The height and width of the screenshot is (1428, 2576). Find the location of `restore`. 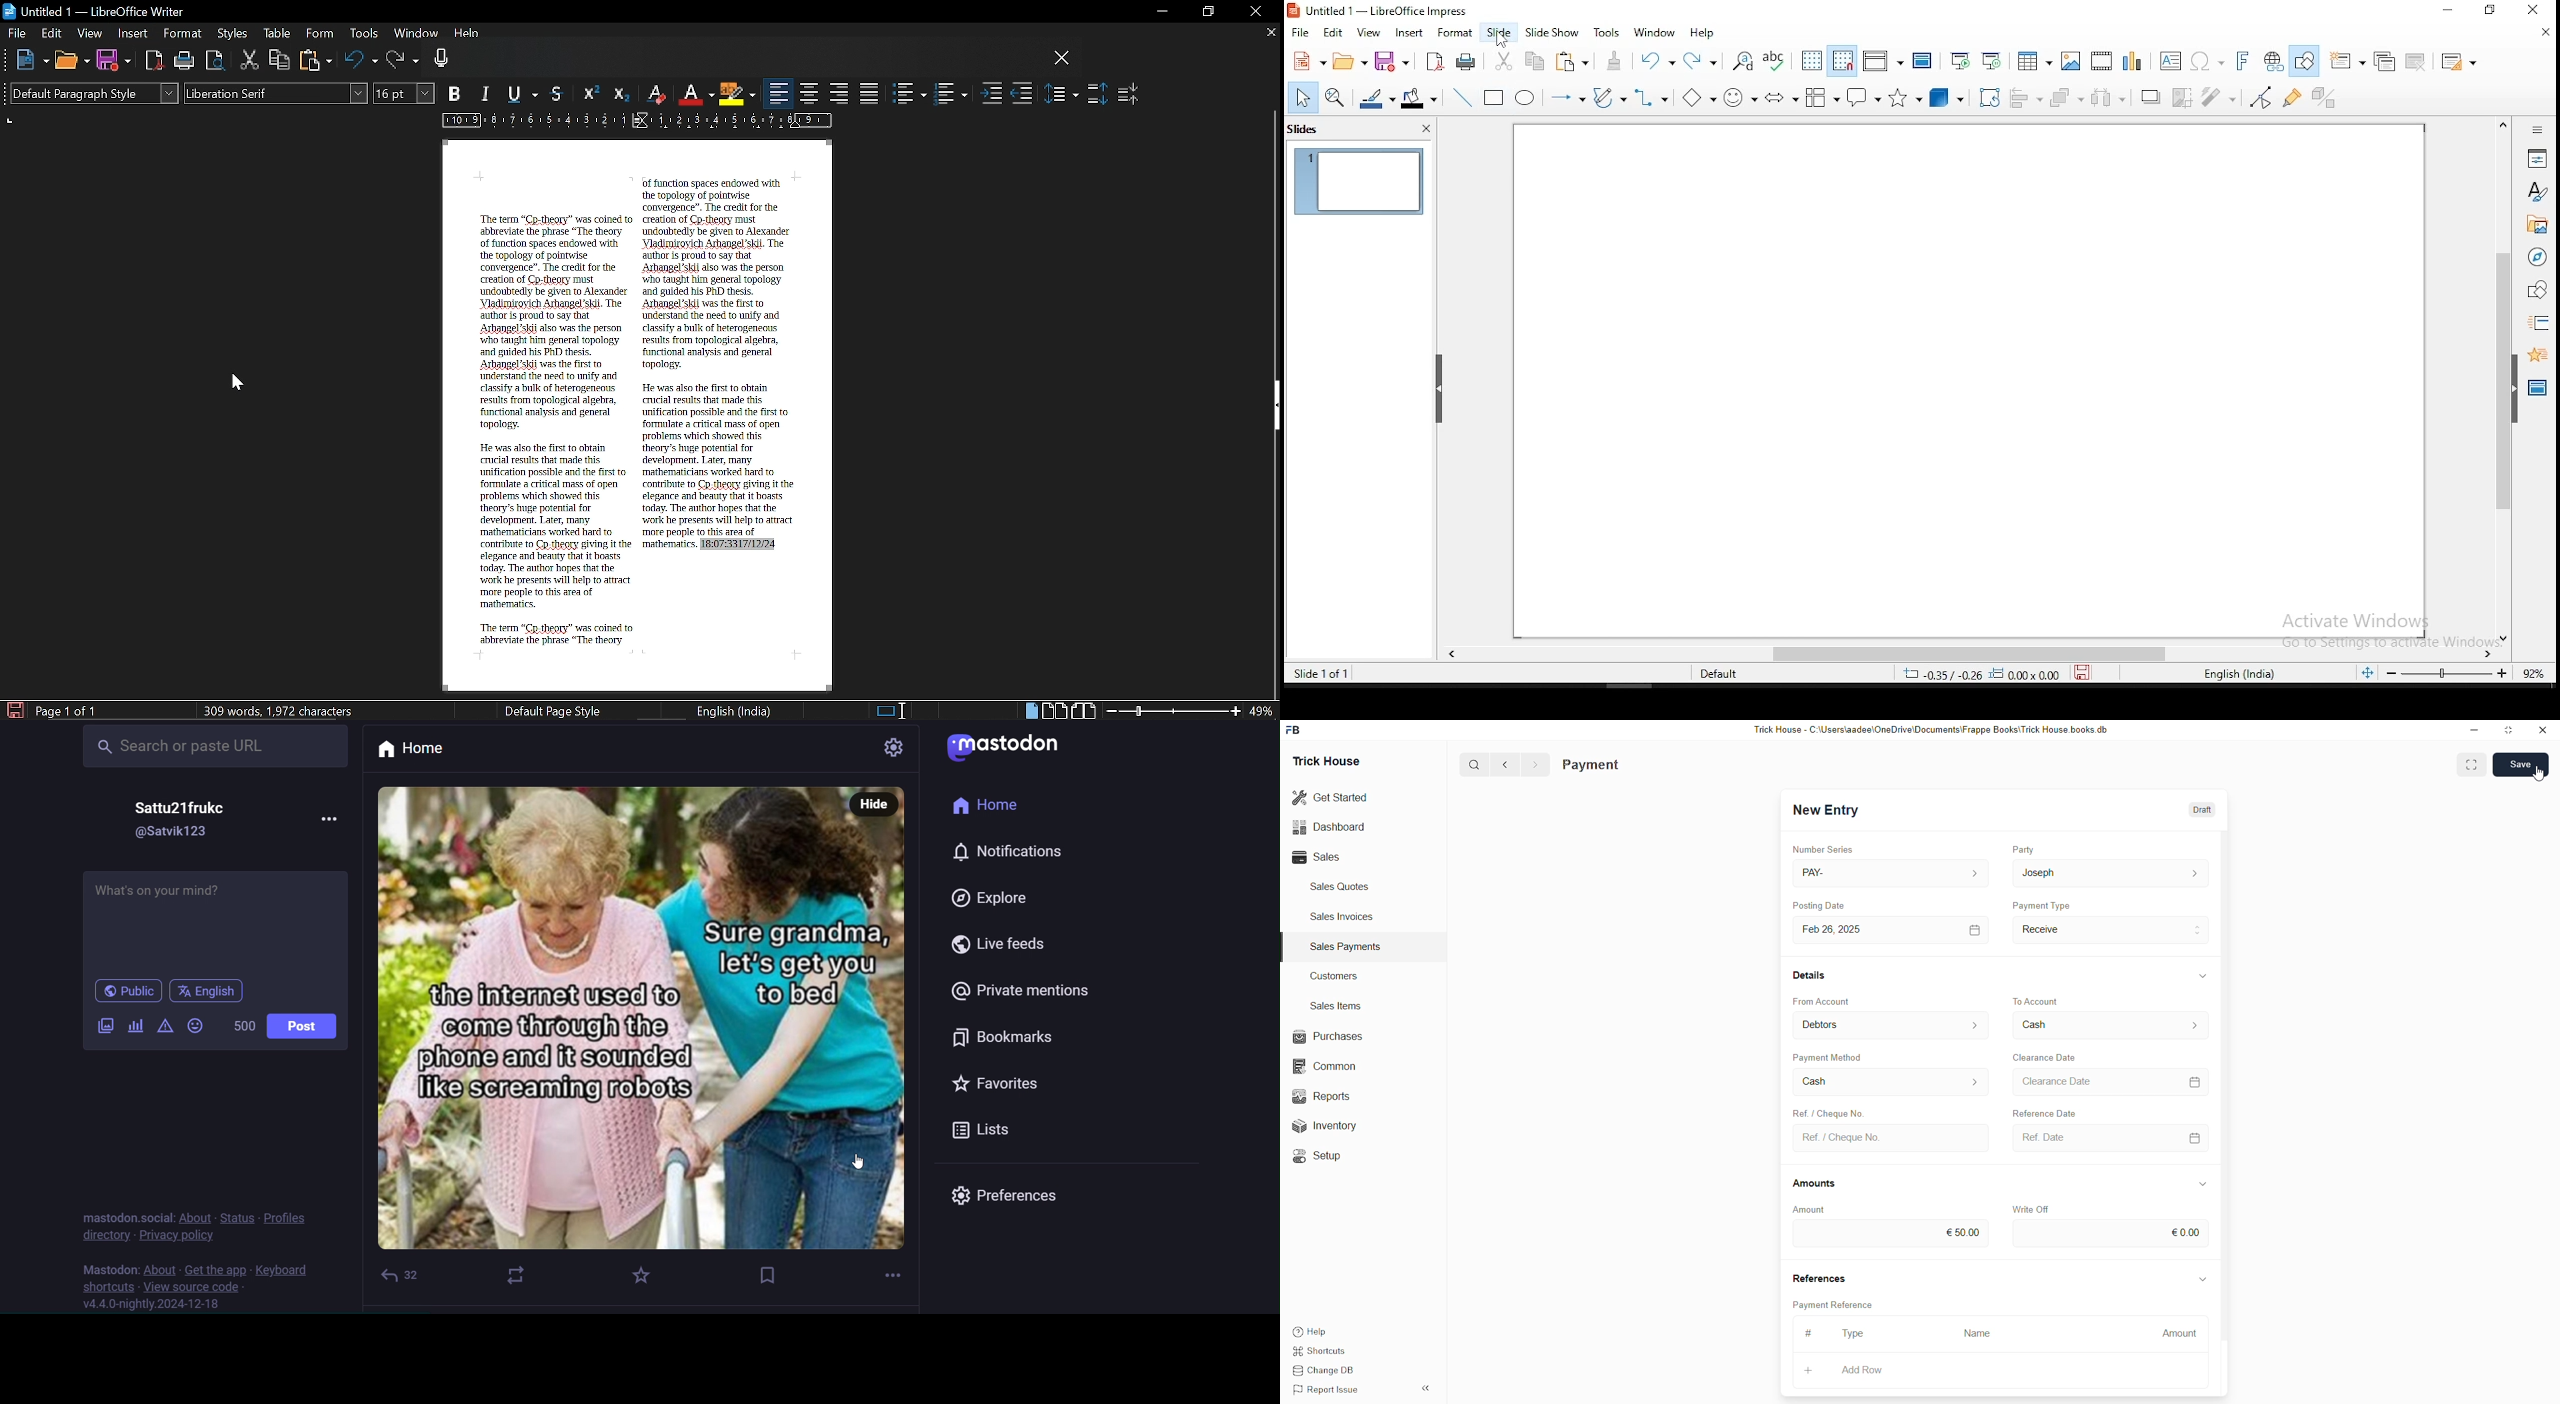

restore is located at coordinates (2486, 10).